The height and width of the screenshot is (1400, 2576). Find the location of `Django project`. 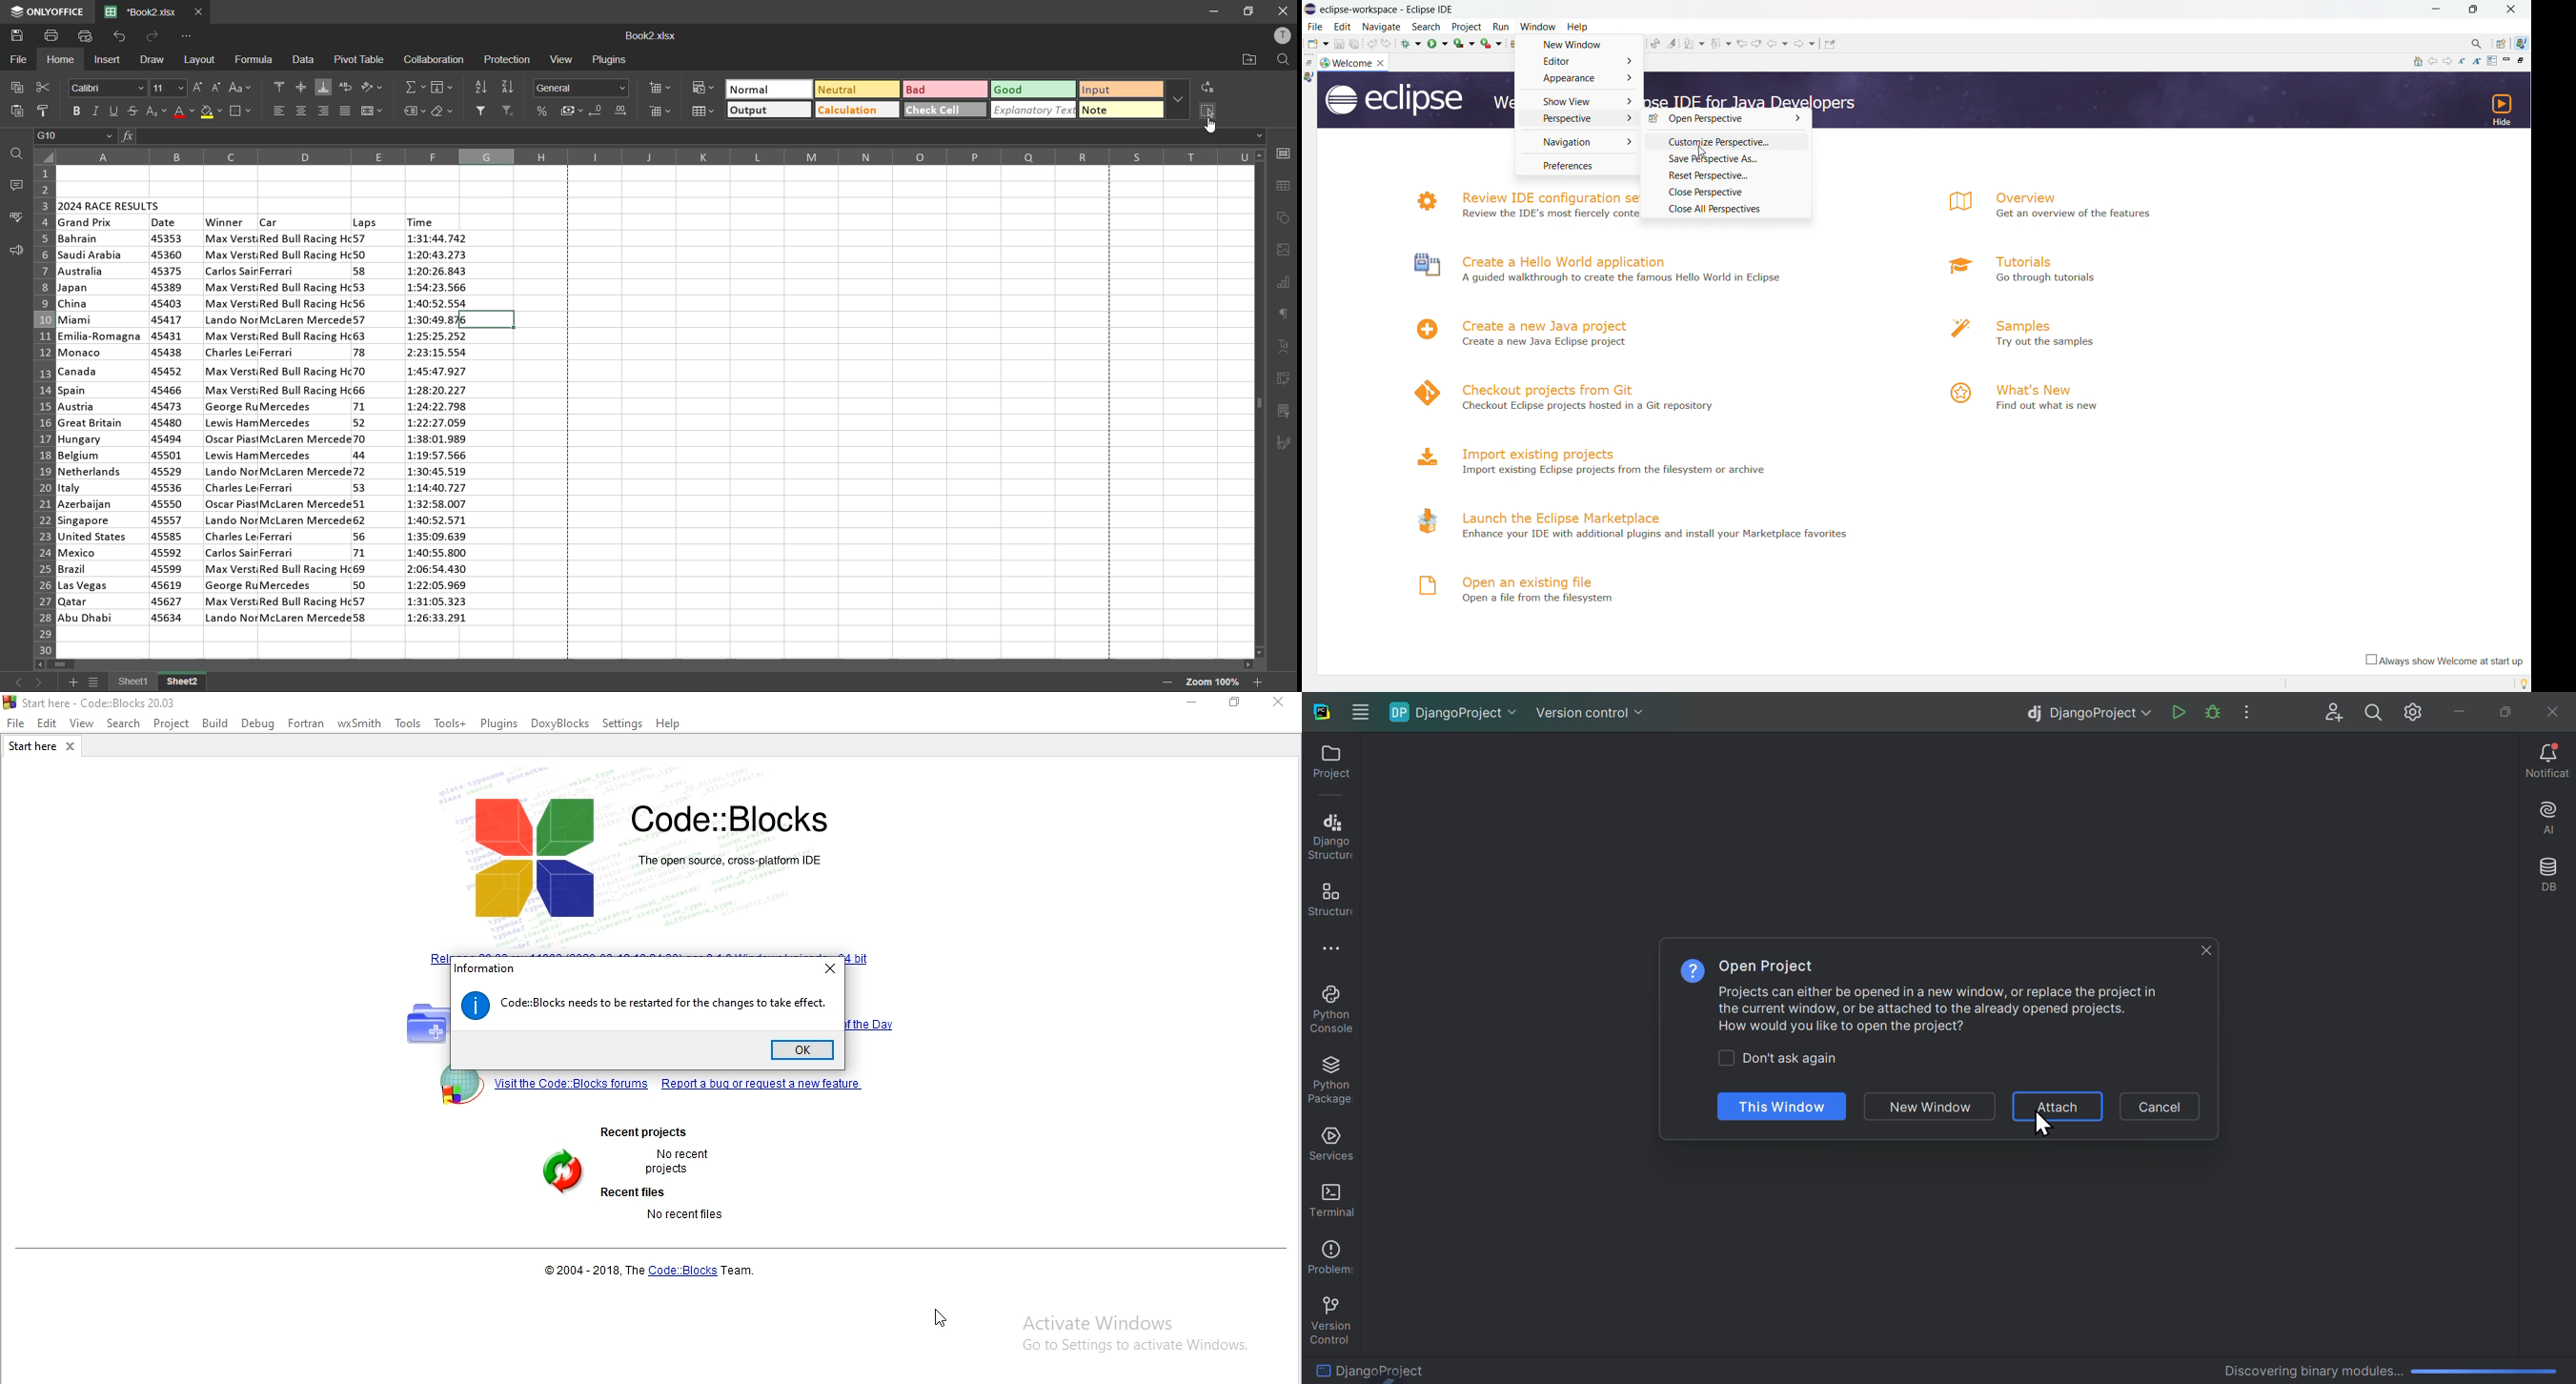

Django project is located at coordinates (1458, 713).